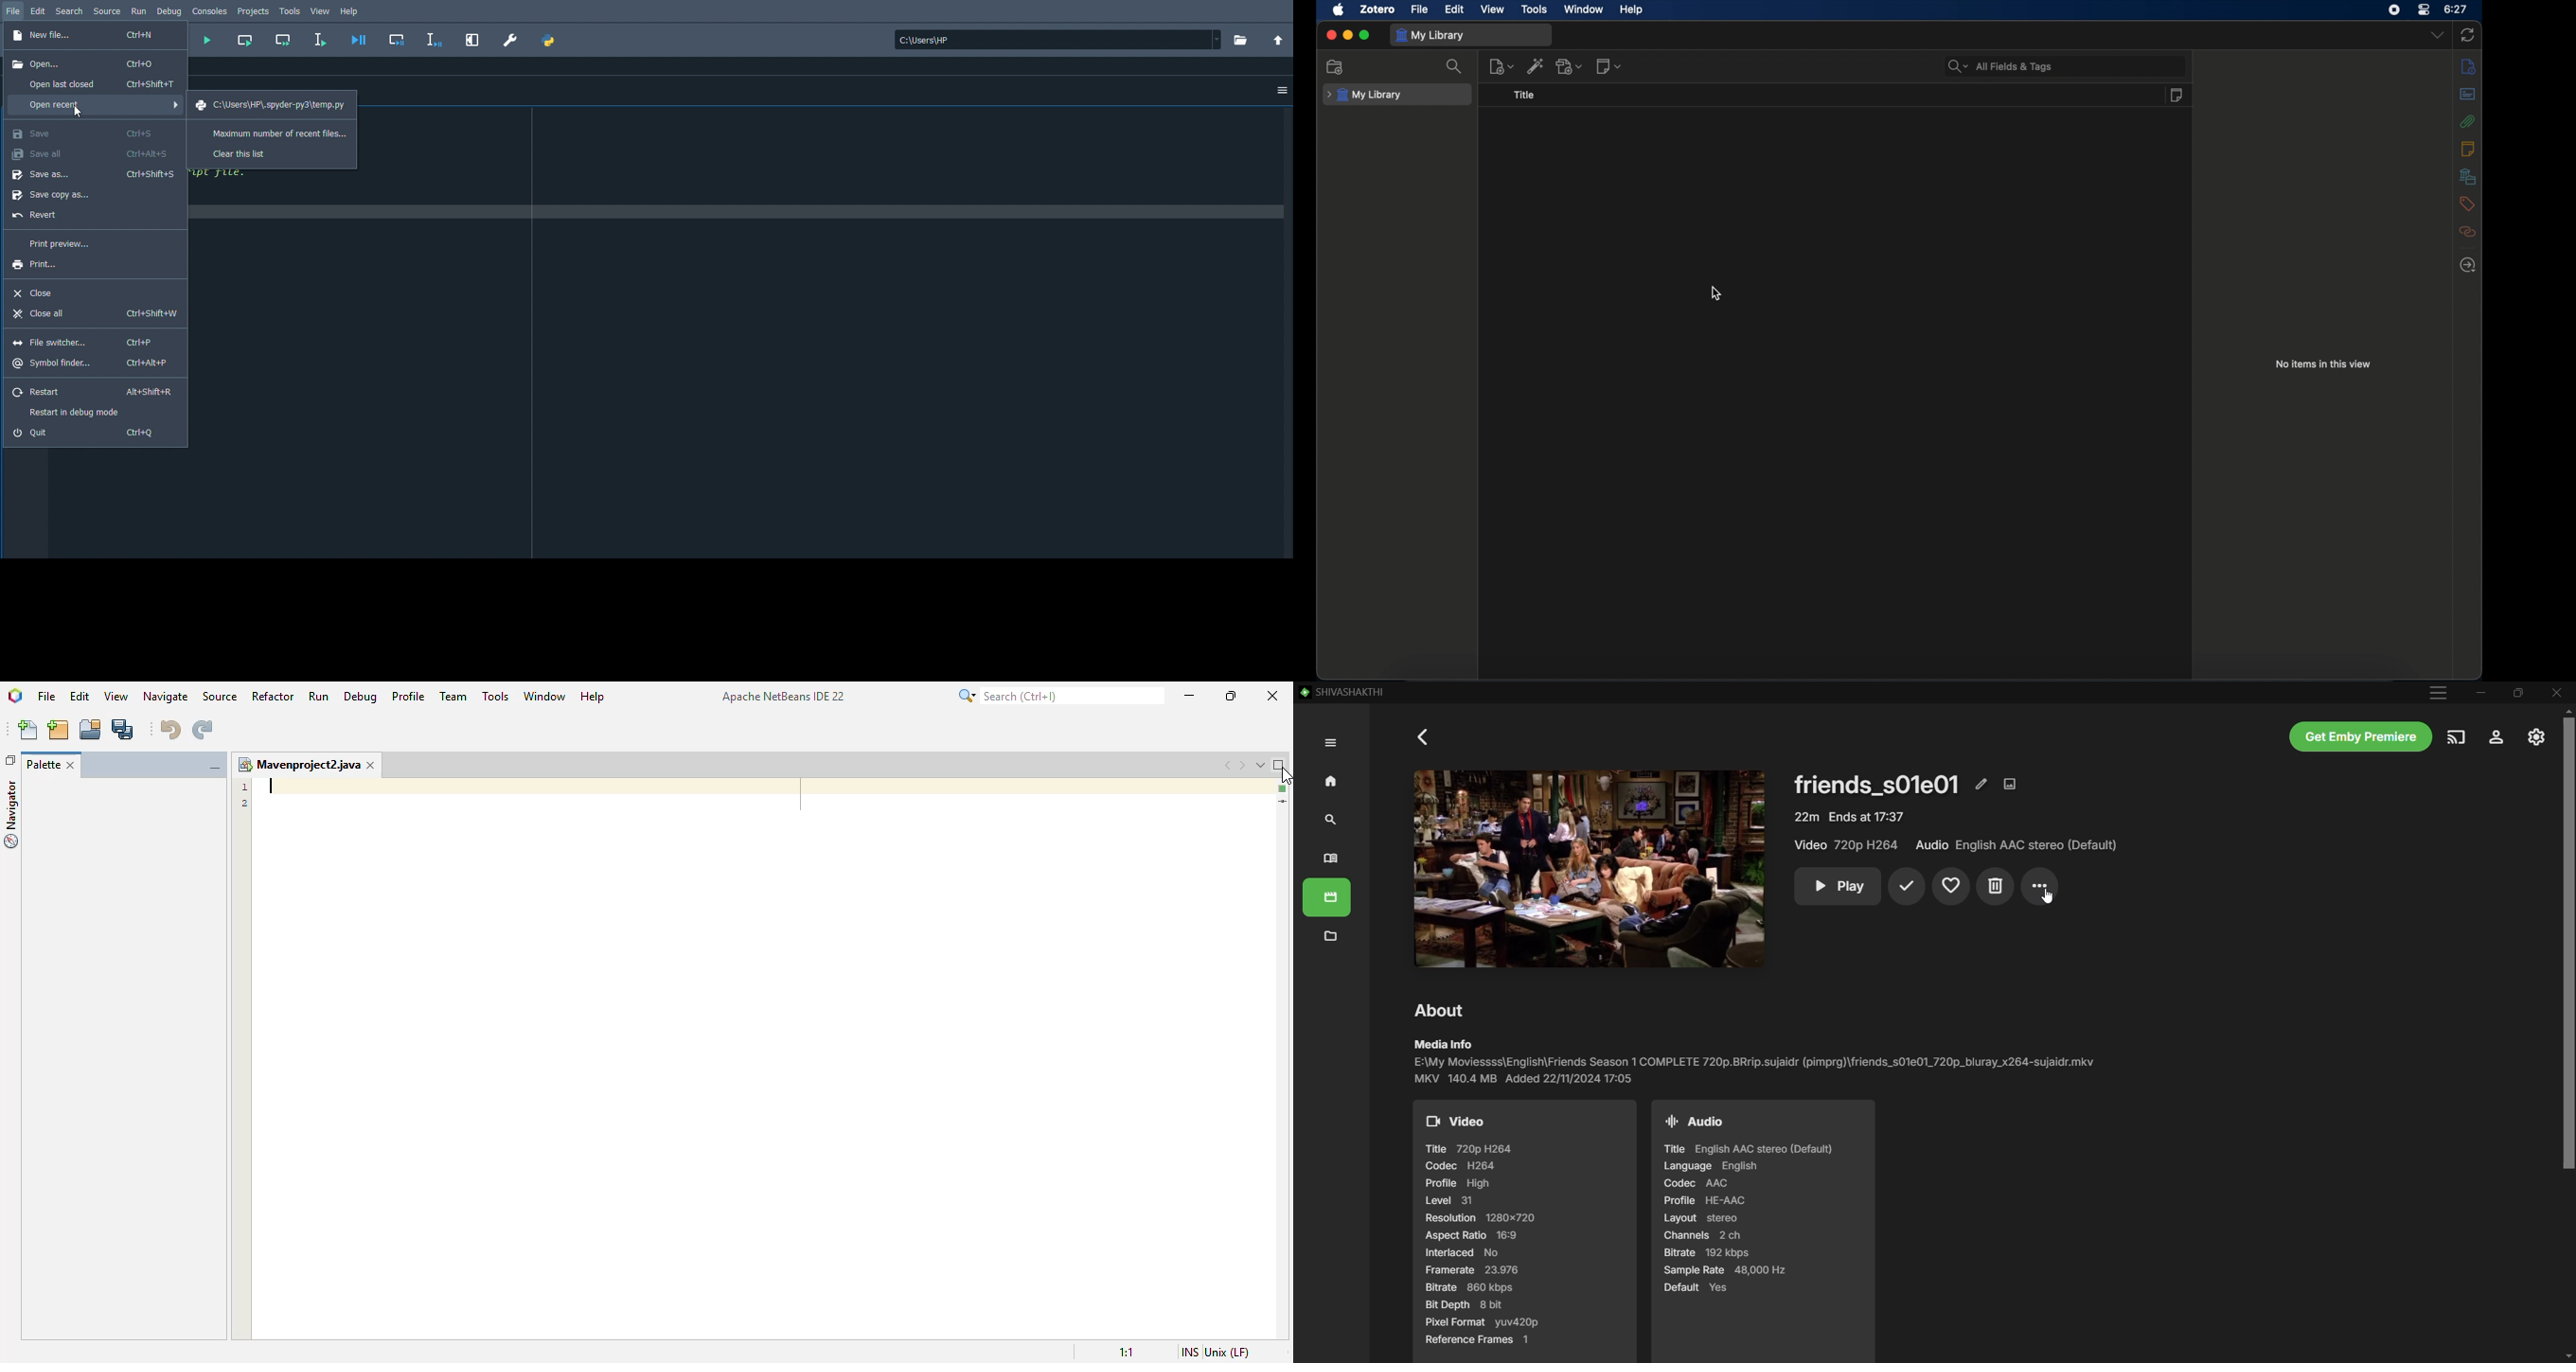 Image resolution: width=2576 pixels, height=1372 pixels. I want to click on Debug cell, so click(400, 39).